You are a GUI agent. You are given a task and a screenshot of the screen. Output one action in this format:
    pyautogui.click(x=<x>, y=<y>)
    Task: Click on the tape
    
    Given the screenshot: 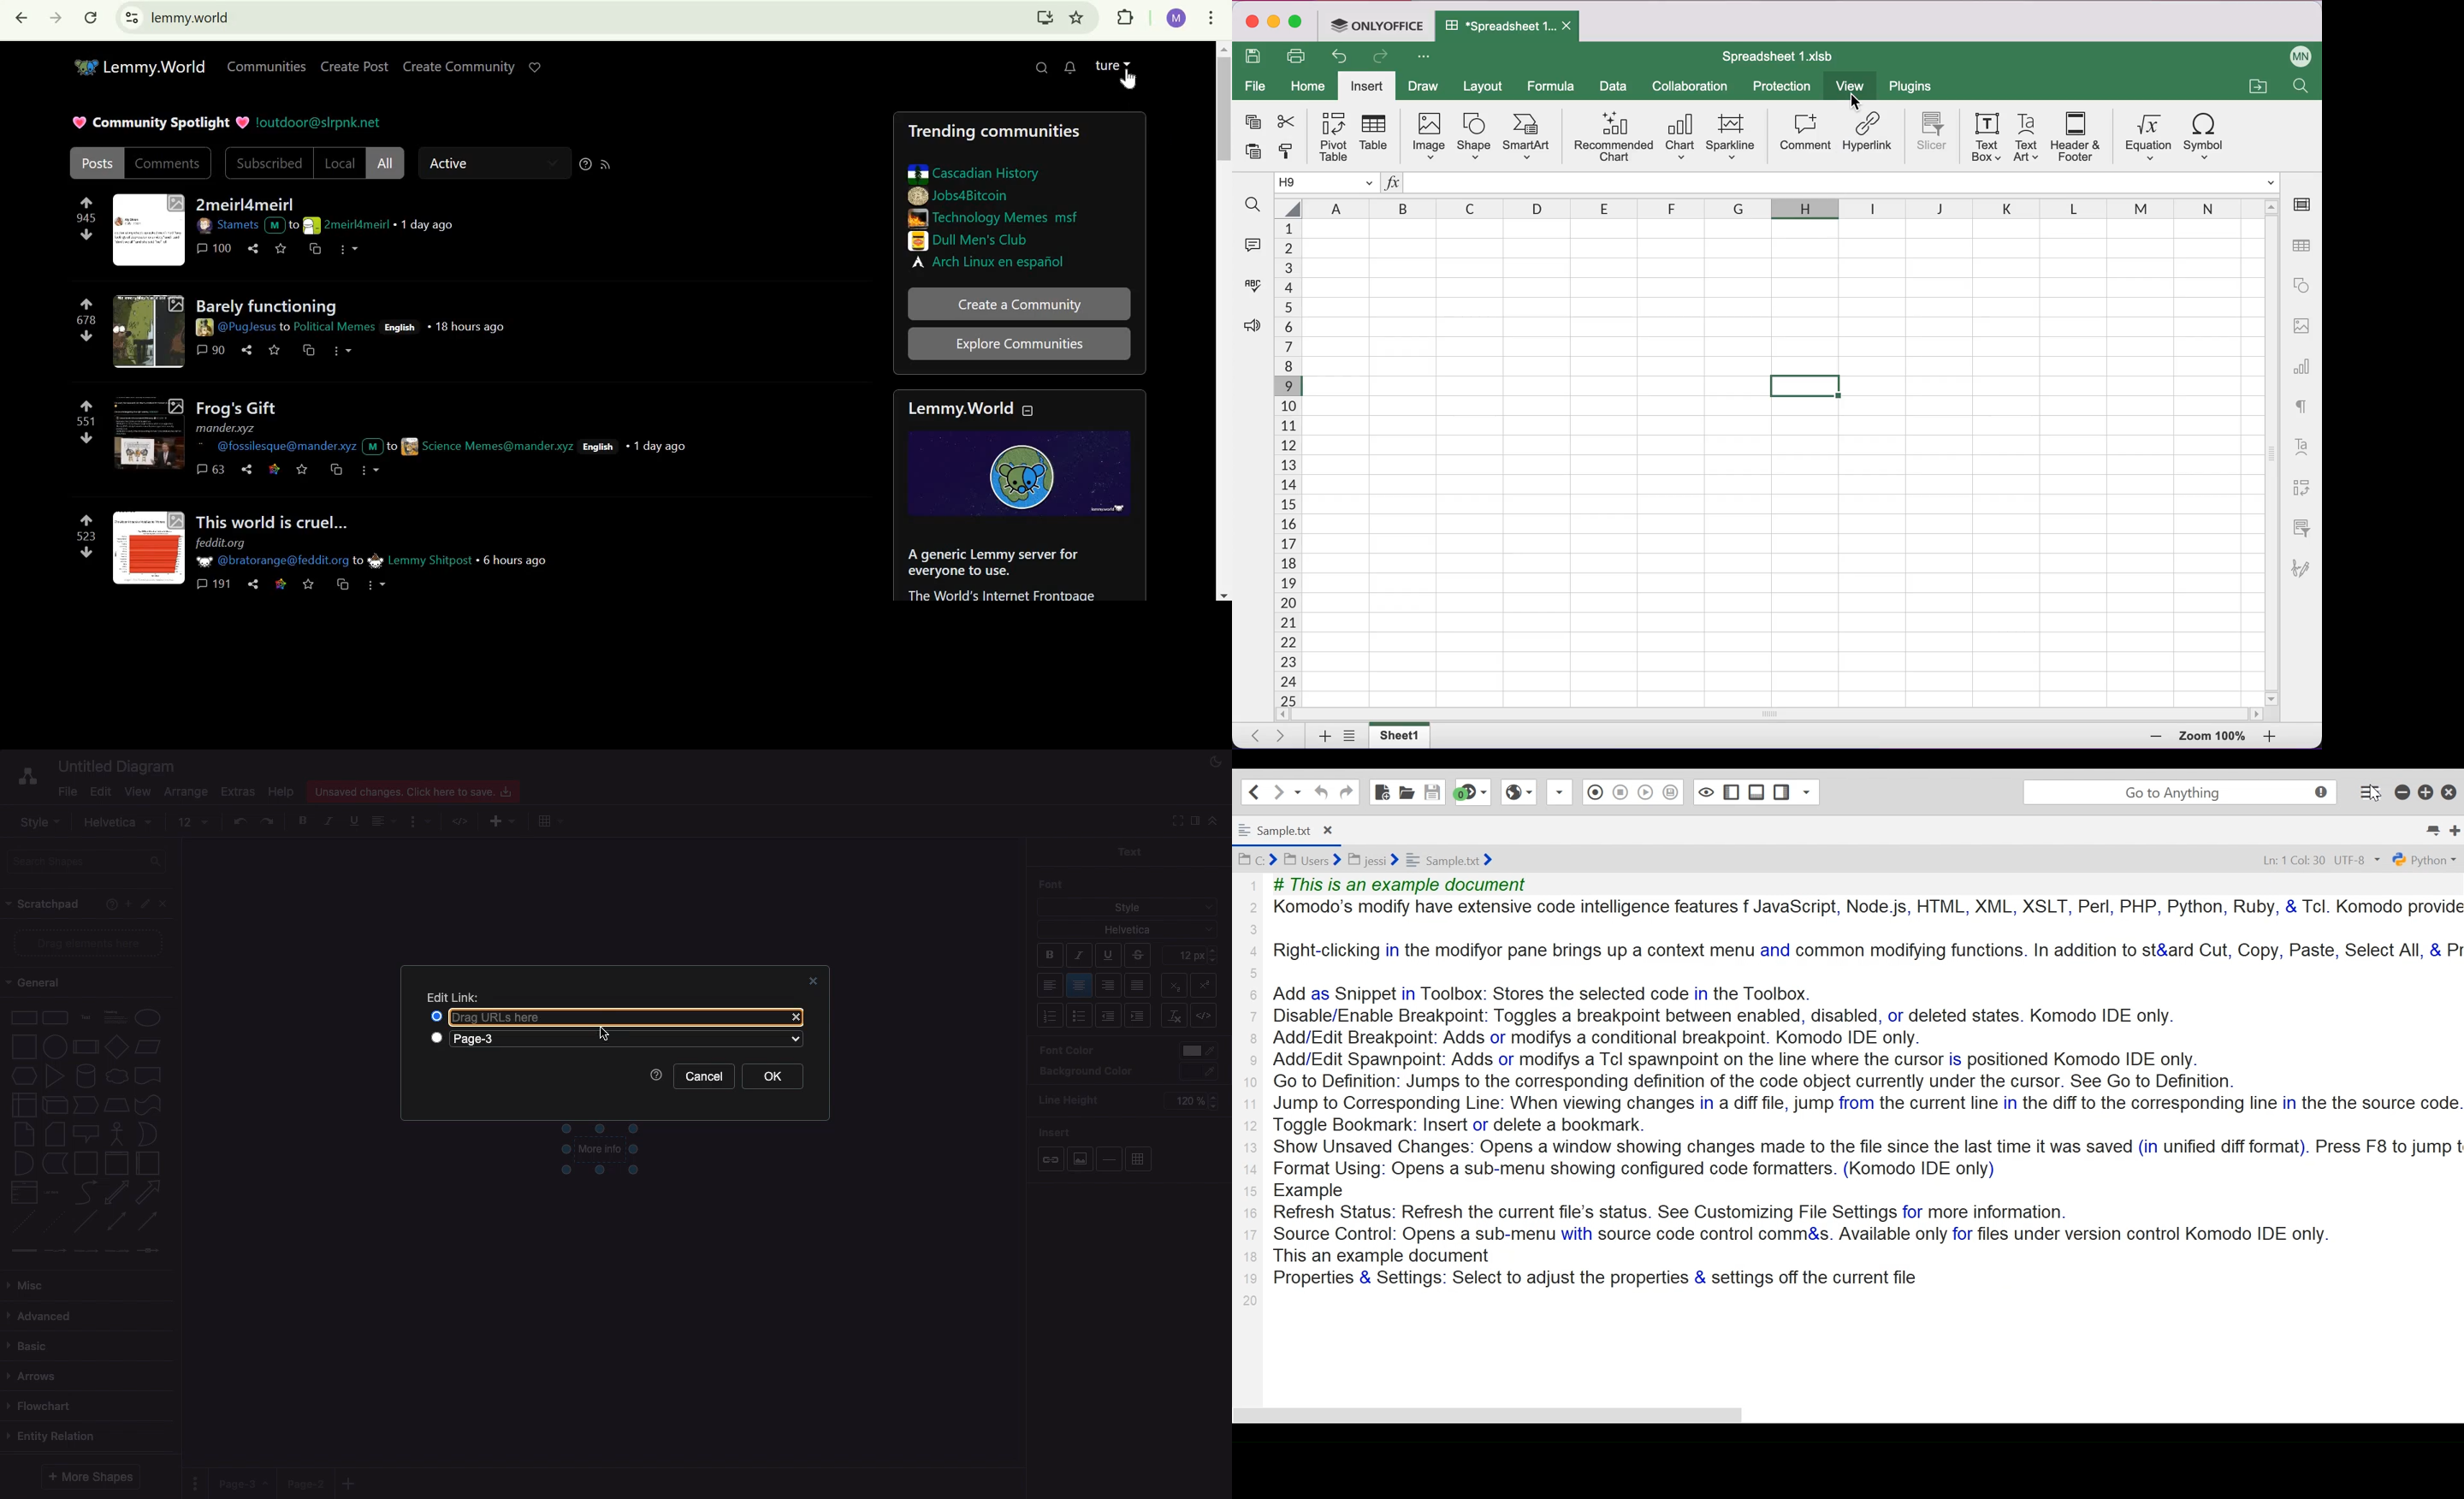 What is the action you would take?
    pyautogui.click(x=148, y=1105)
    